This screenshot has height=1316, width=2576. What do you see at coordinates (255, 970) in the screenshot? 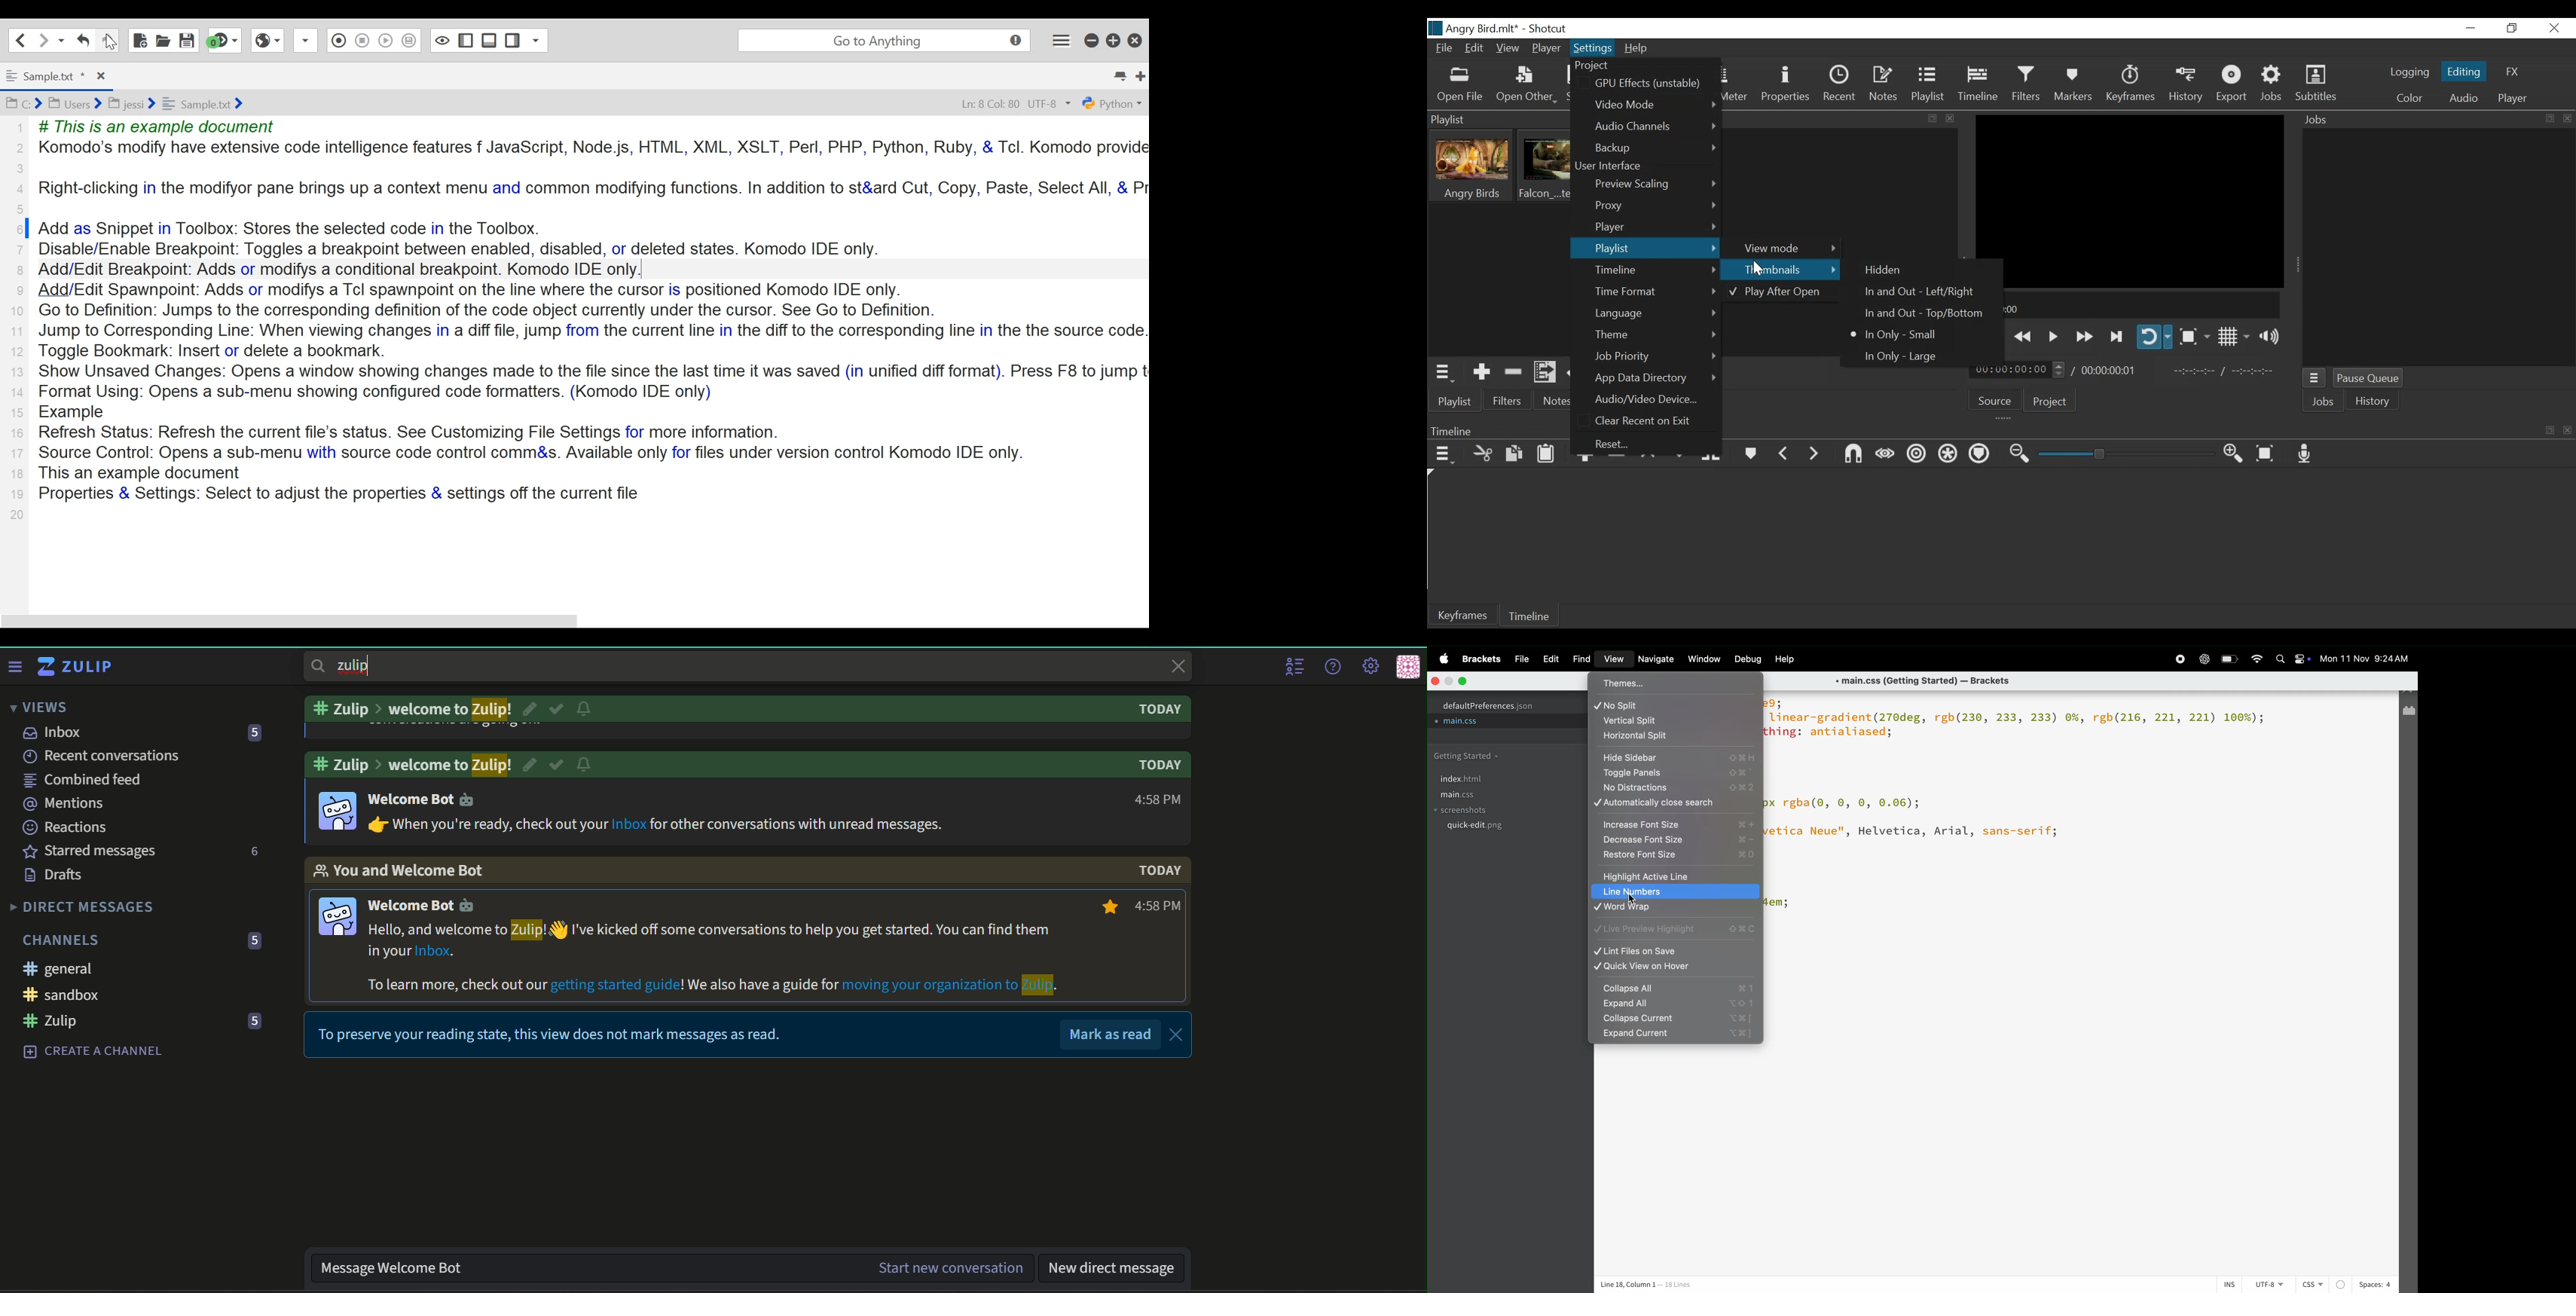
I see `add` at bounding box center [255, 970].